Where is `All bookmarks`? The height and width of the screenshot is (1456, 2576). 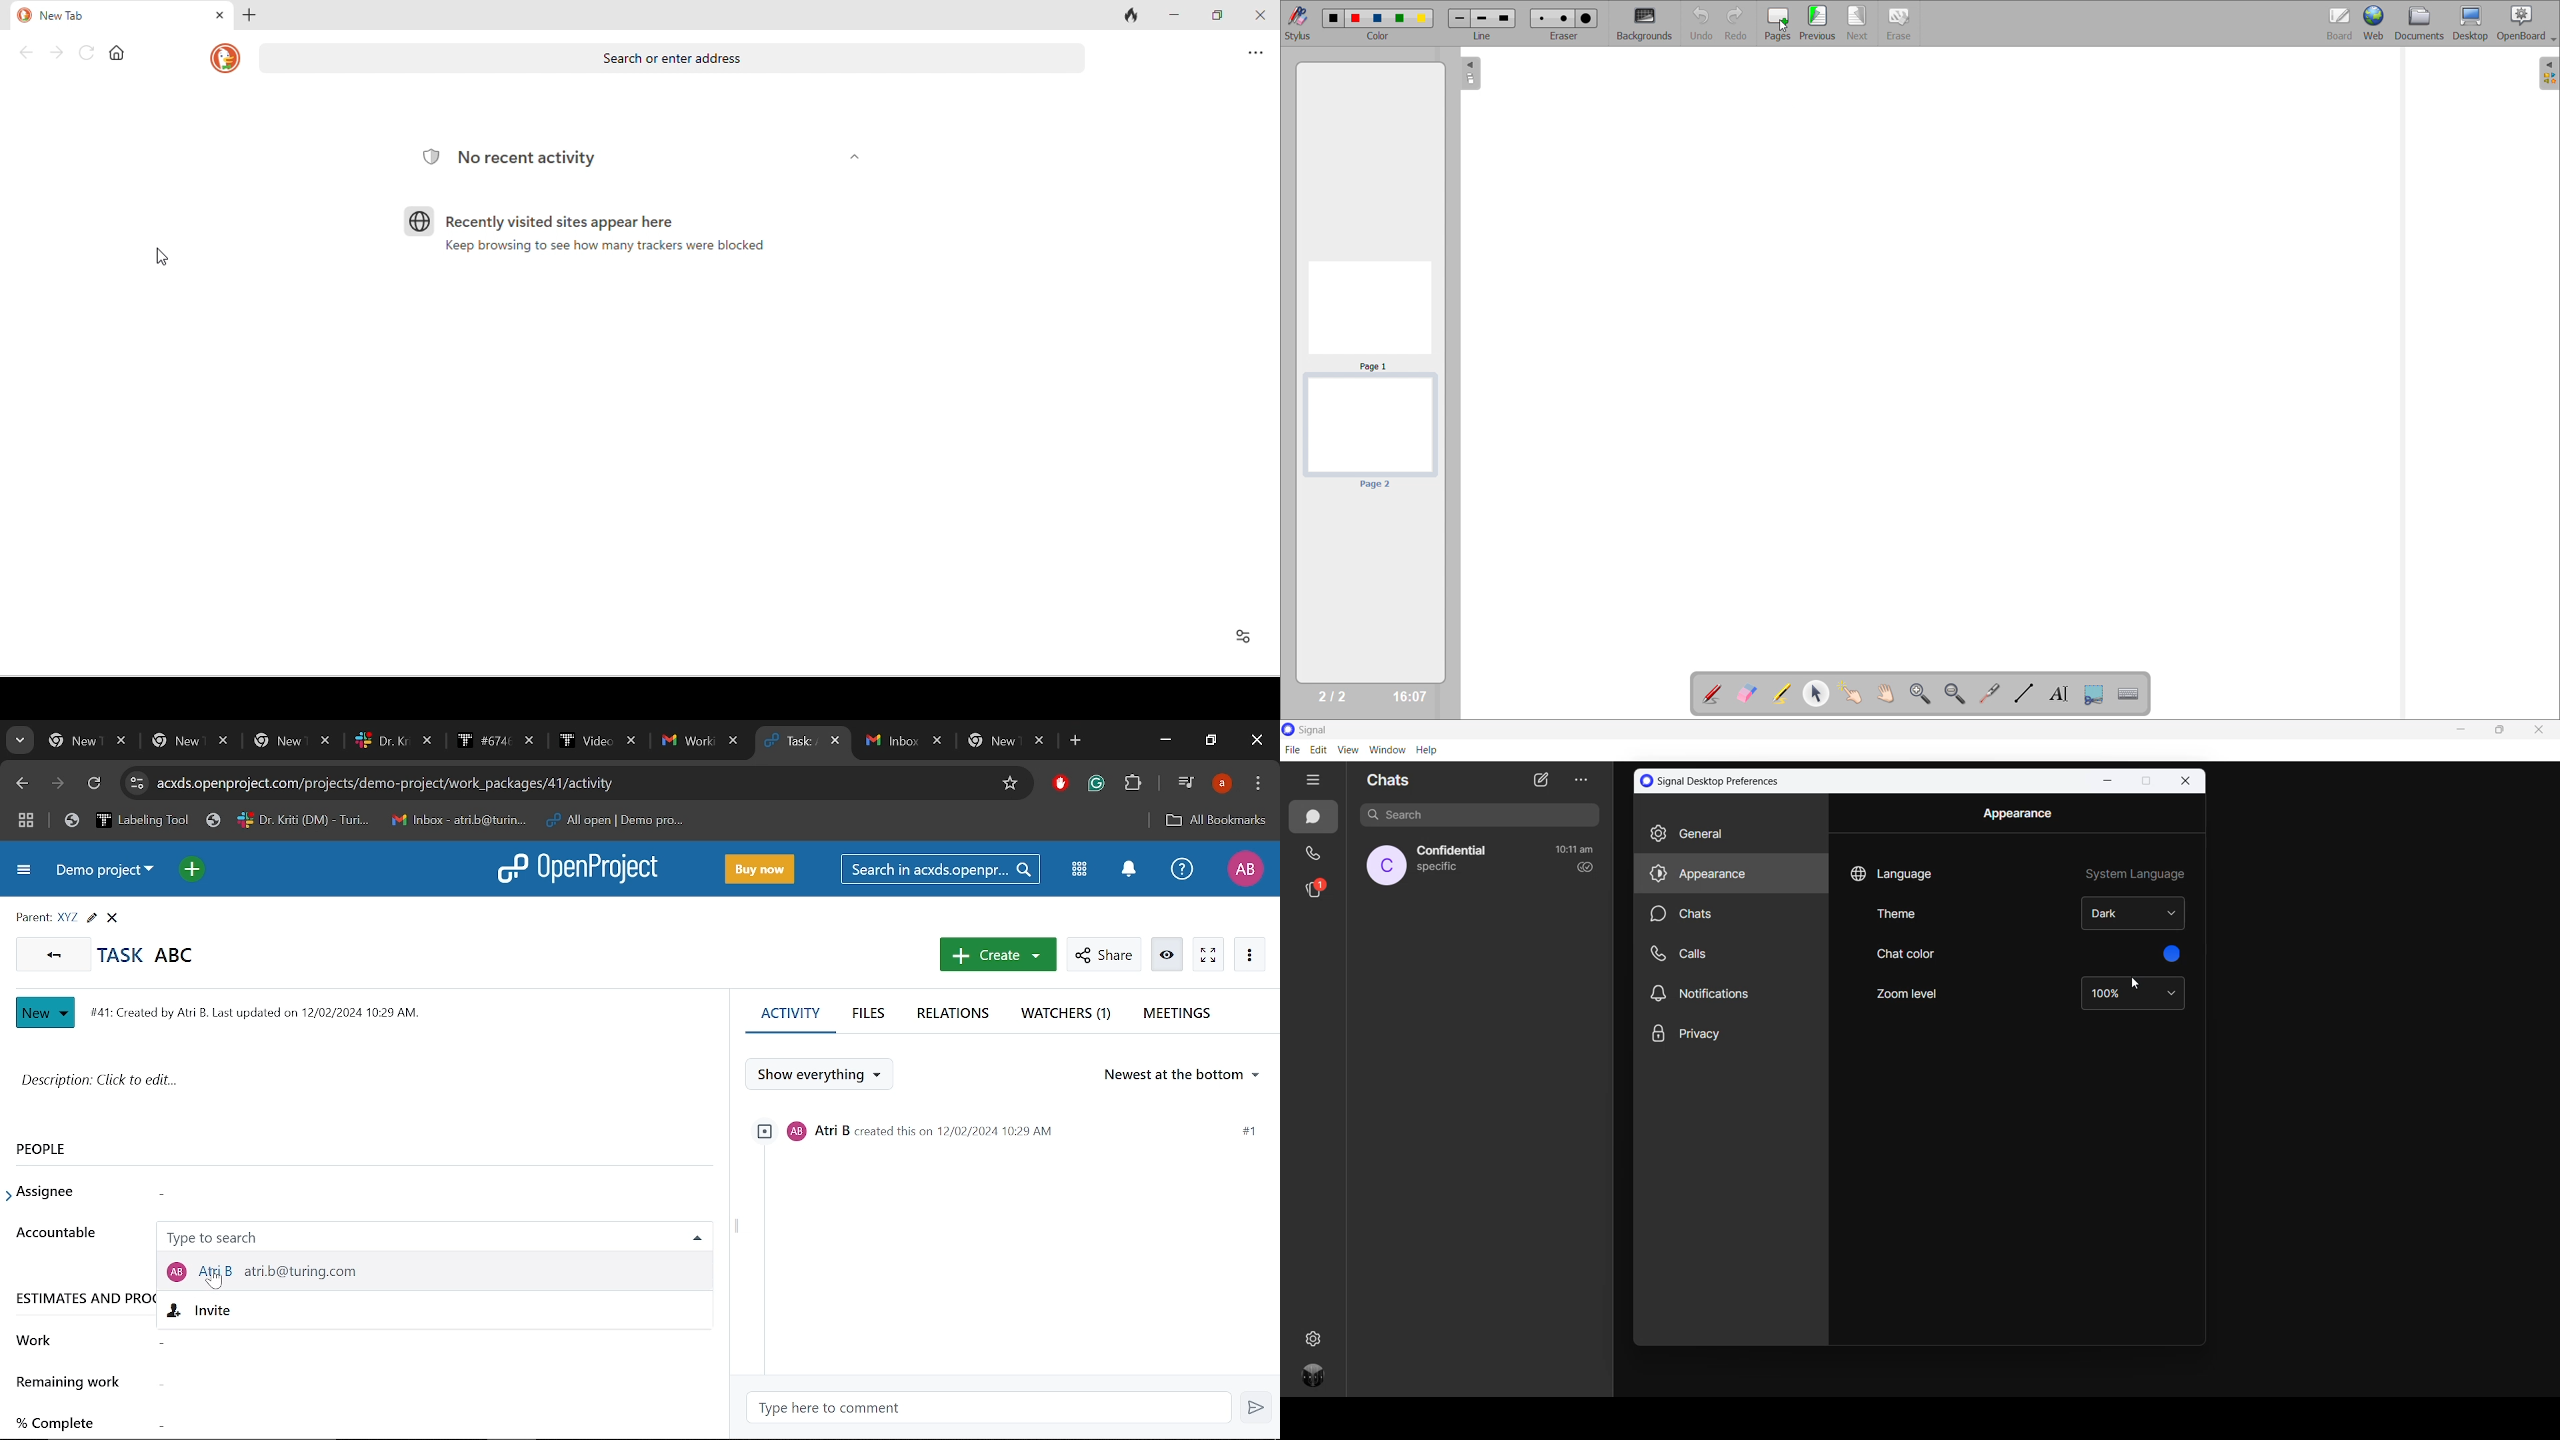
All bookmarks is located at coordinates (1217, 820).